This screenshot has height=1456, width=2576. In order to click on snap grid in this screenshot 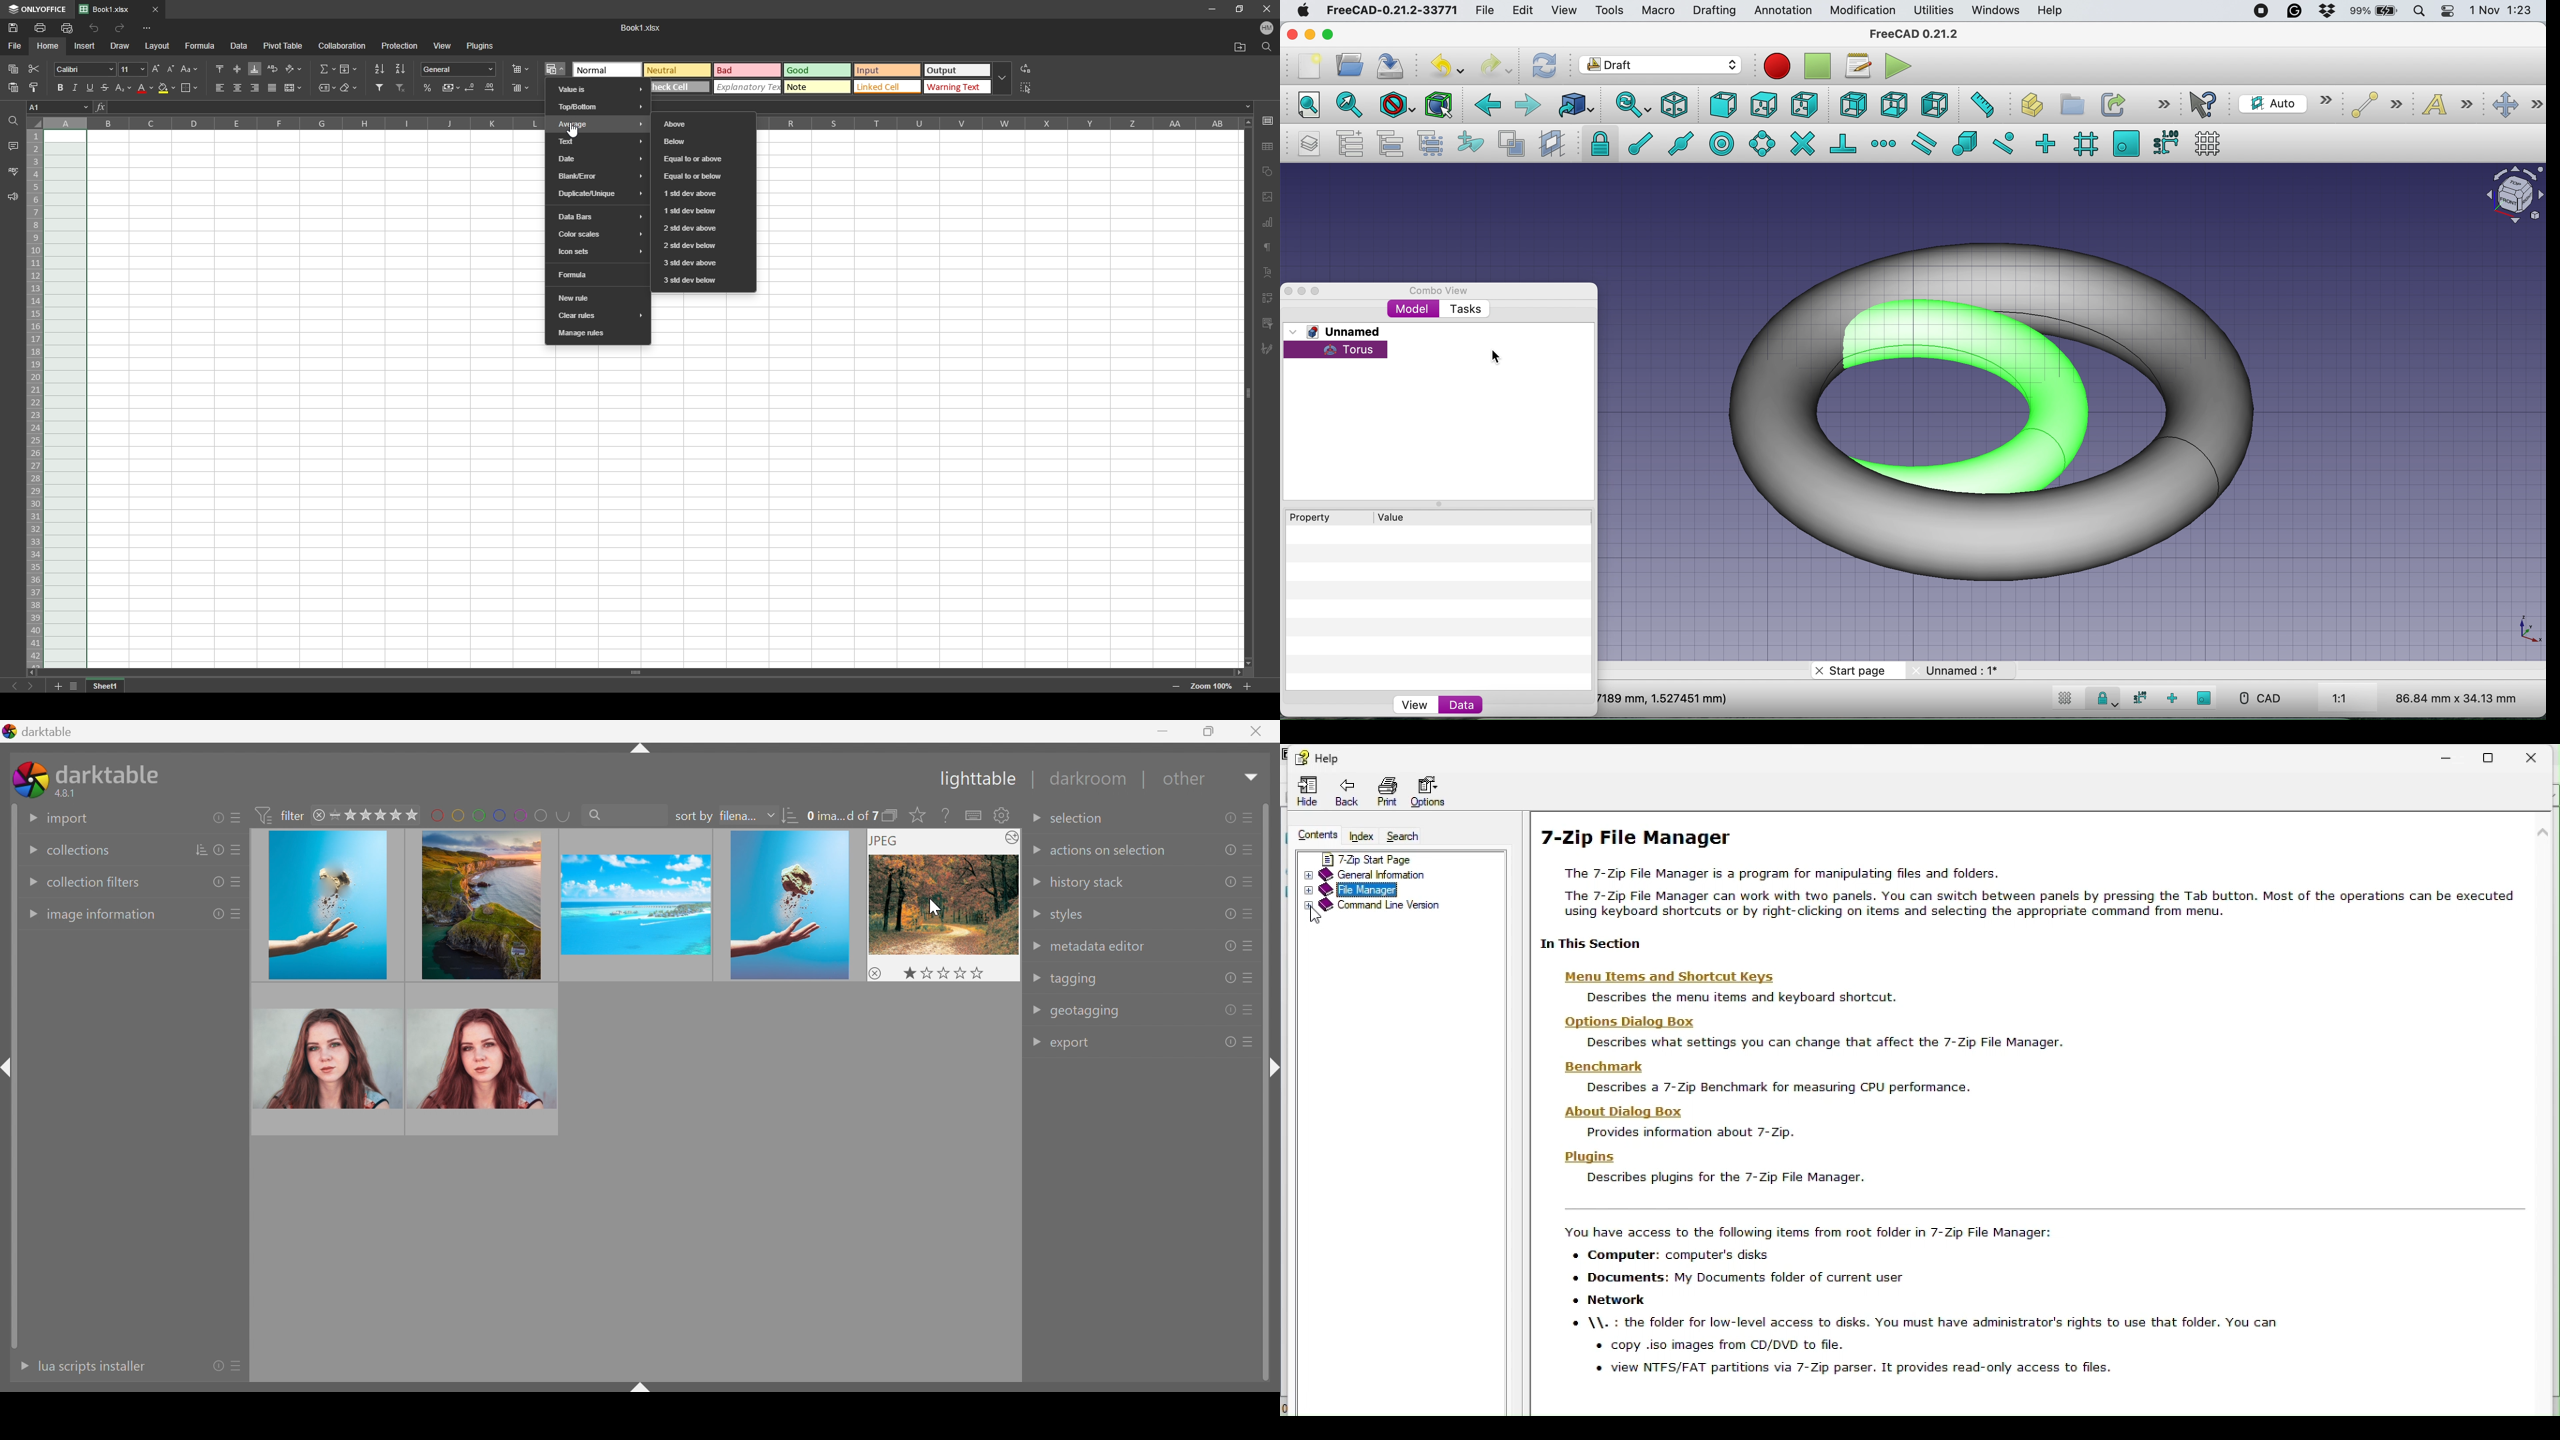, I will do `click(2084, 145)`.